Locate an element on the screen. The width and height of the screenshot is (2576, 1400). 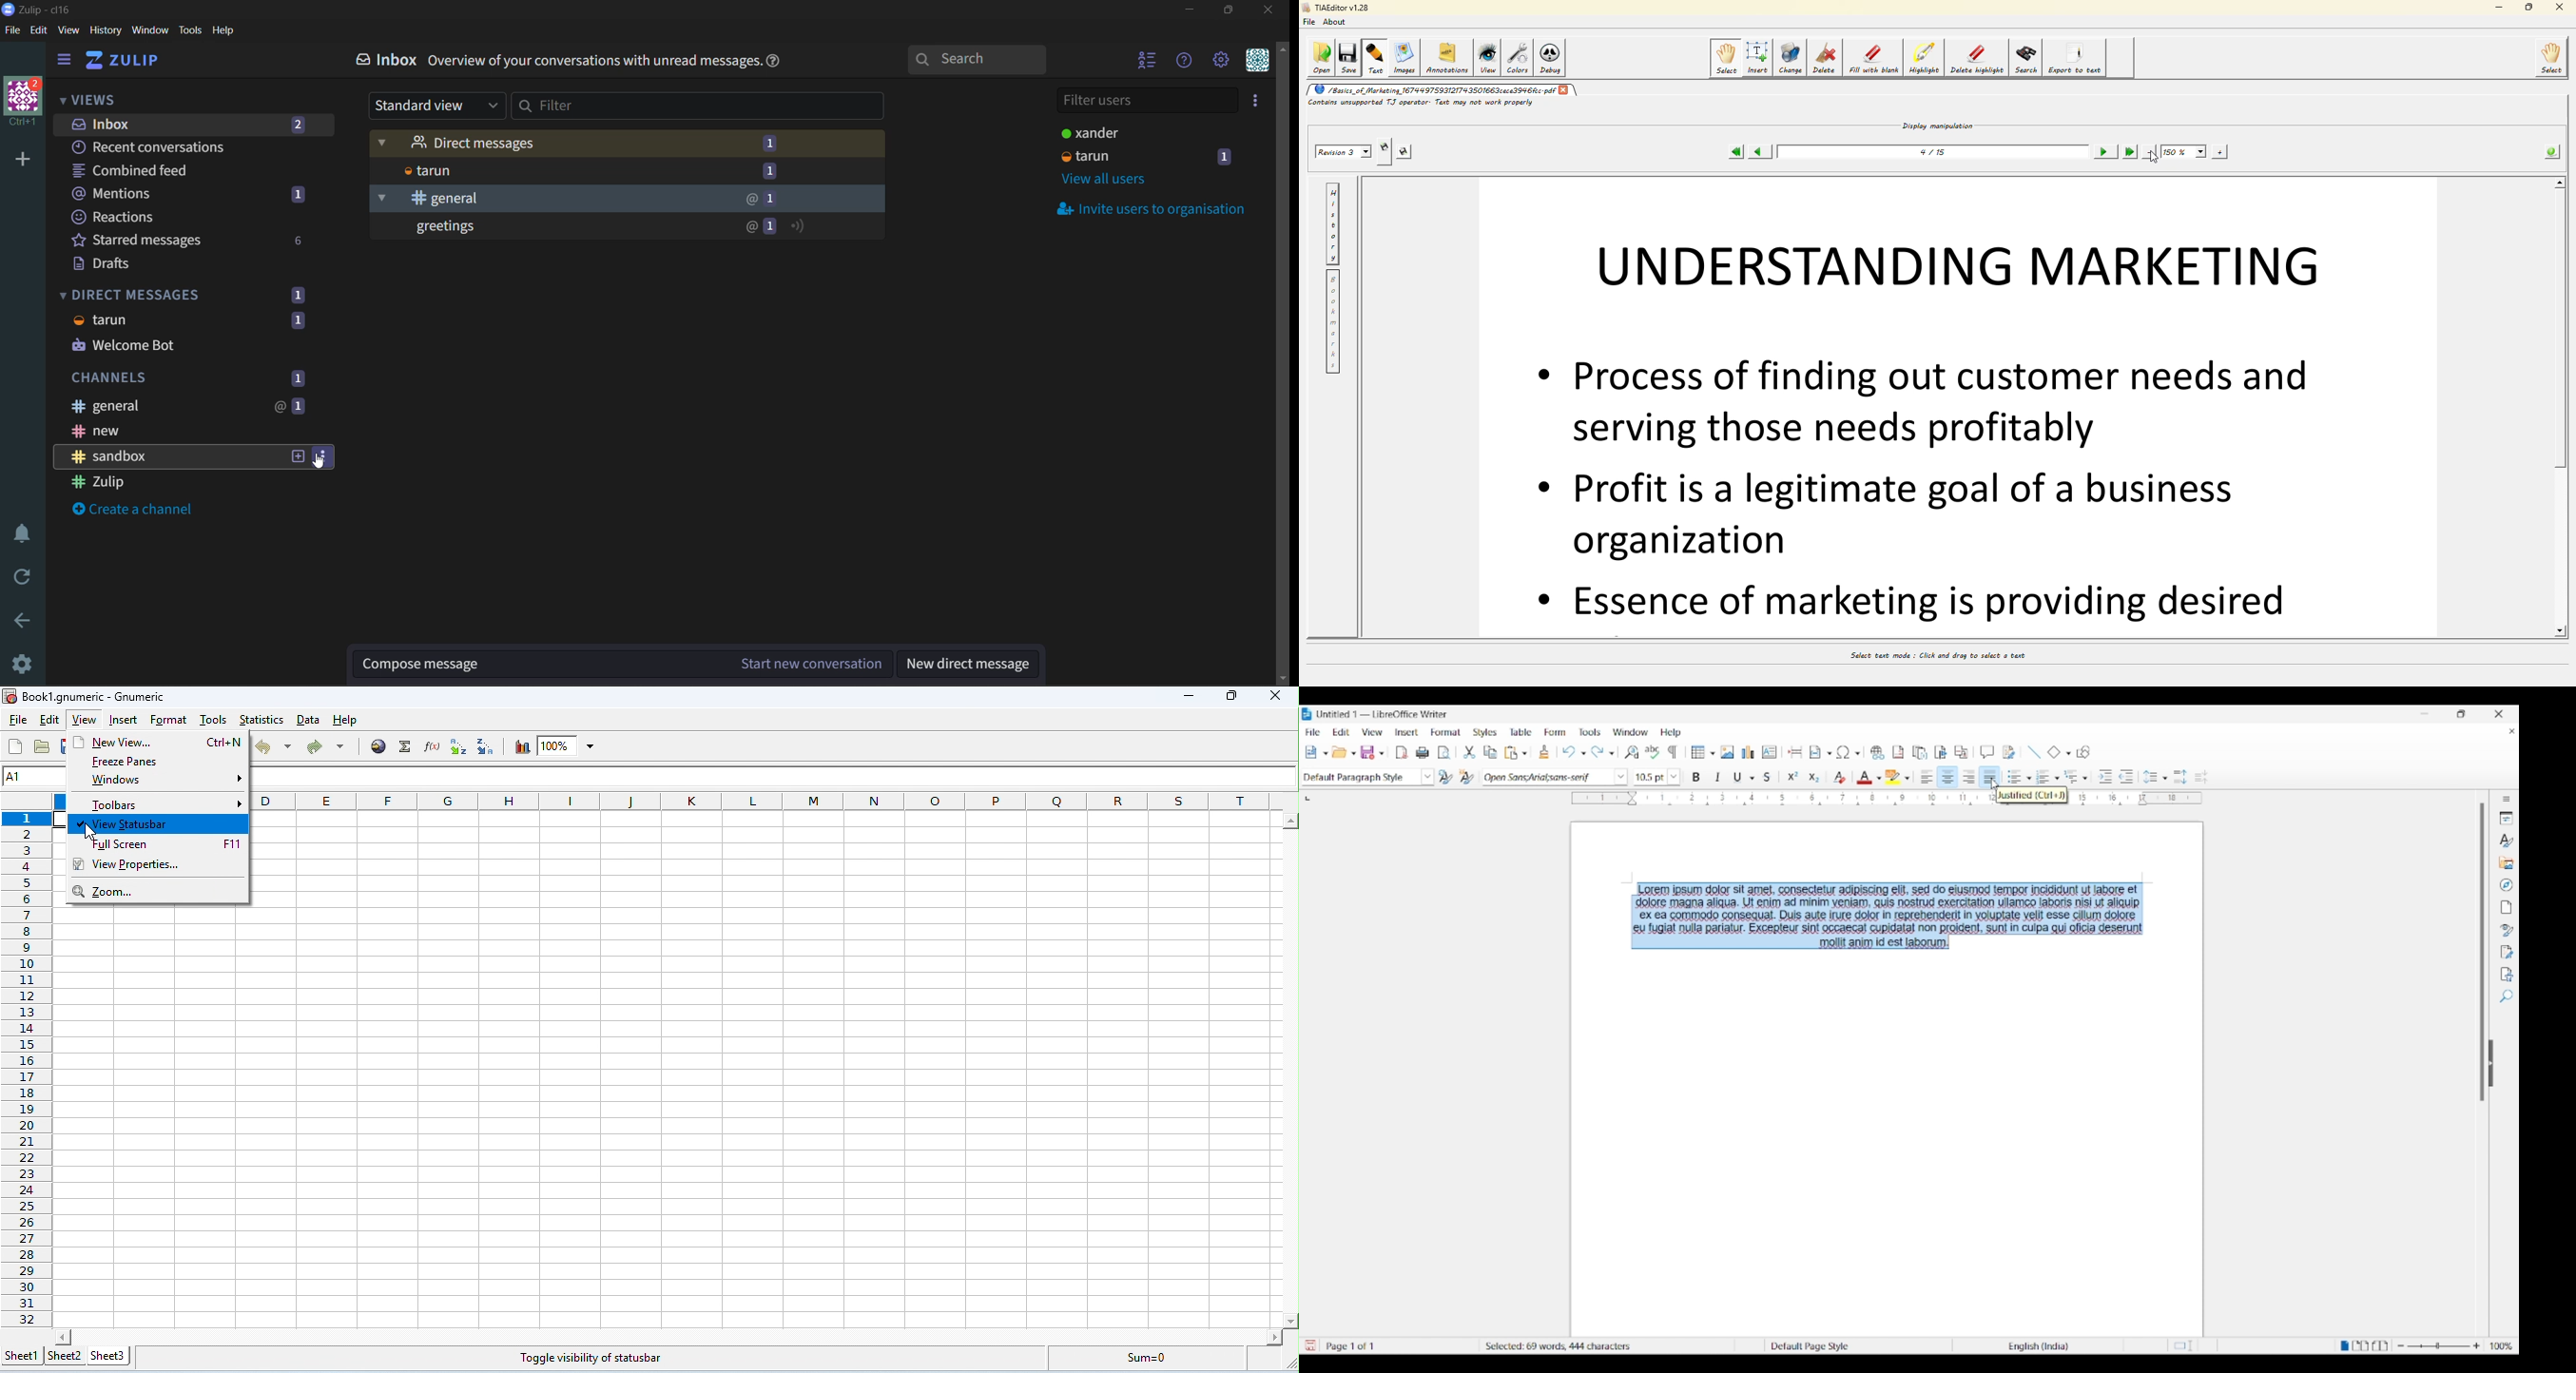
zoom is located at coordinates (132, 893).